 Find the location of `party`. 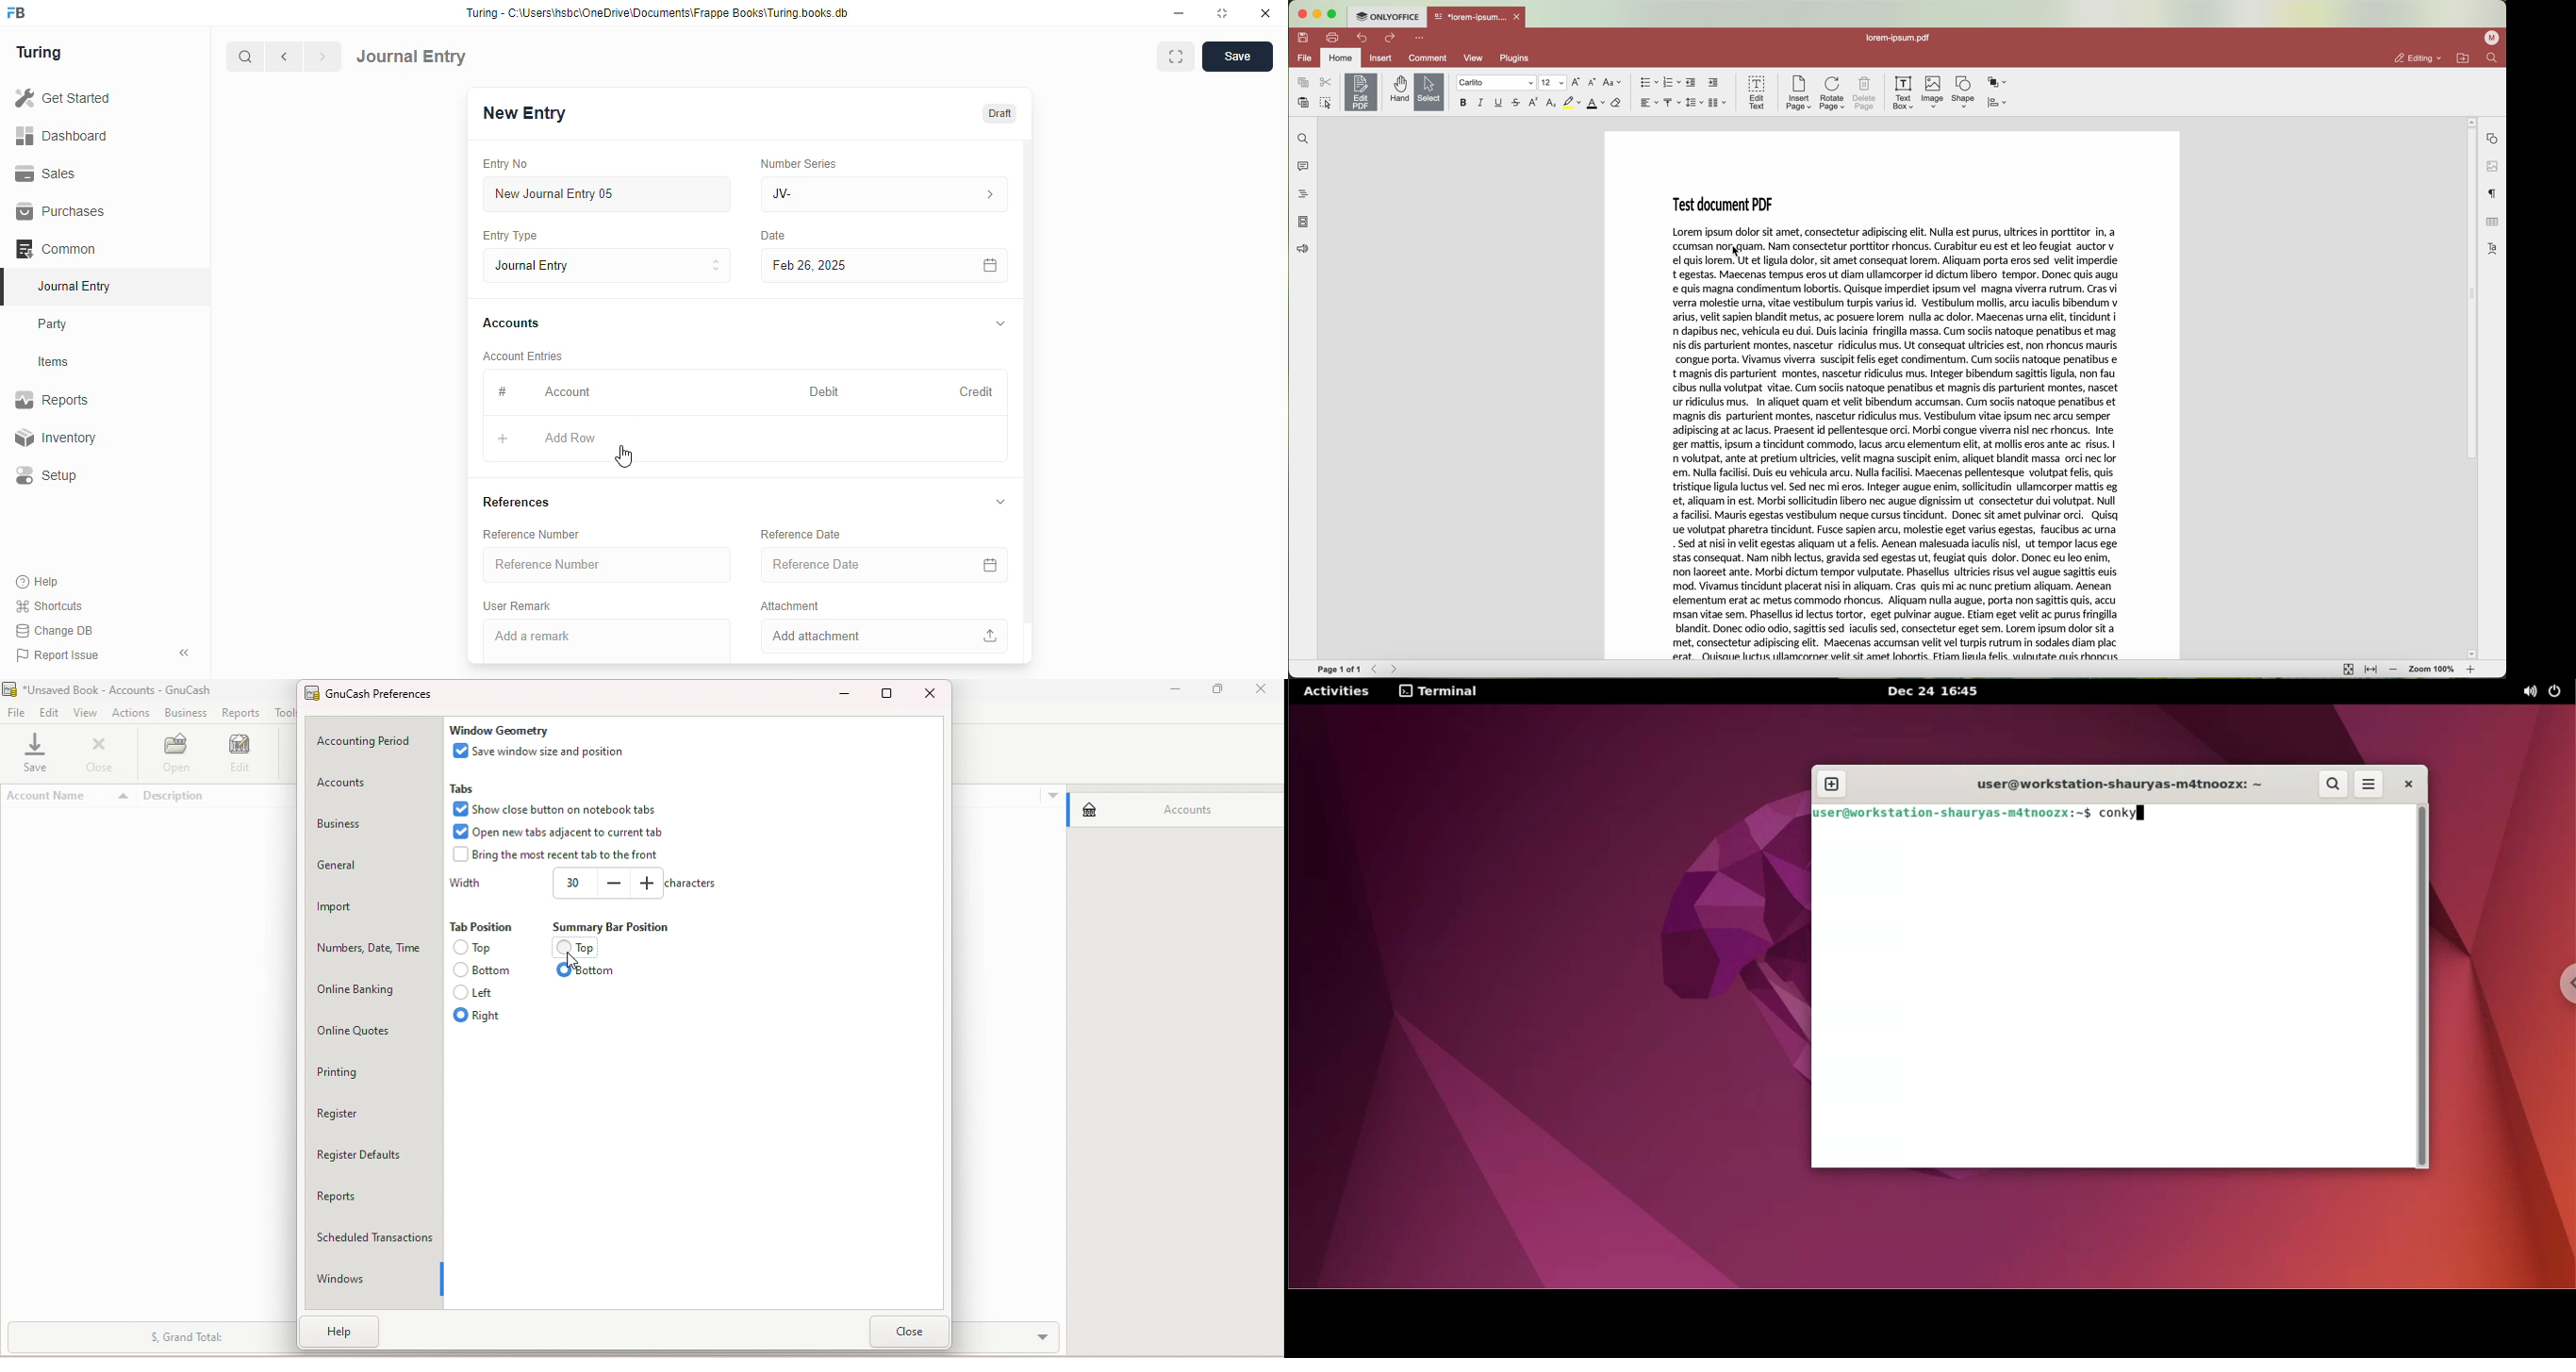

party is located at coordinates (55, 324).